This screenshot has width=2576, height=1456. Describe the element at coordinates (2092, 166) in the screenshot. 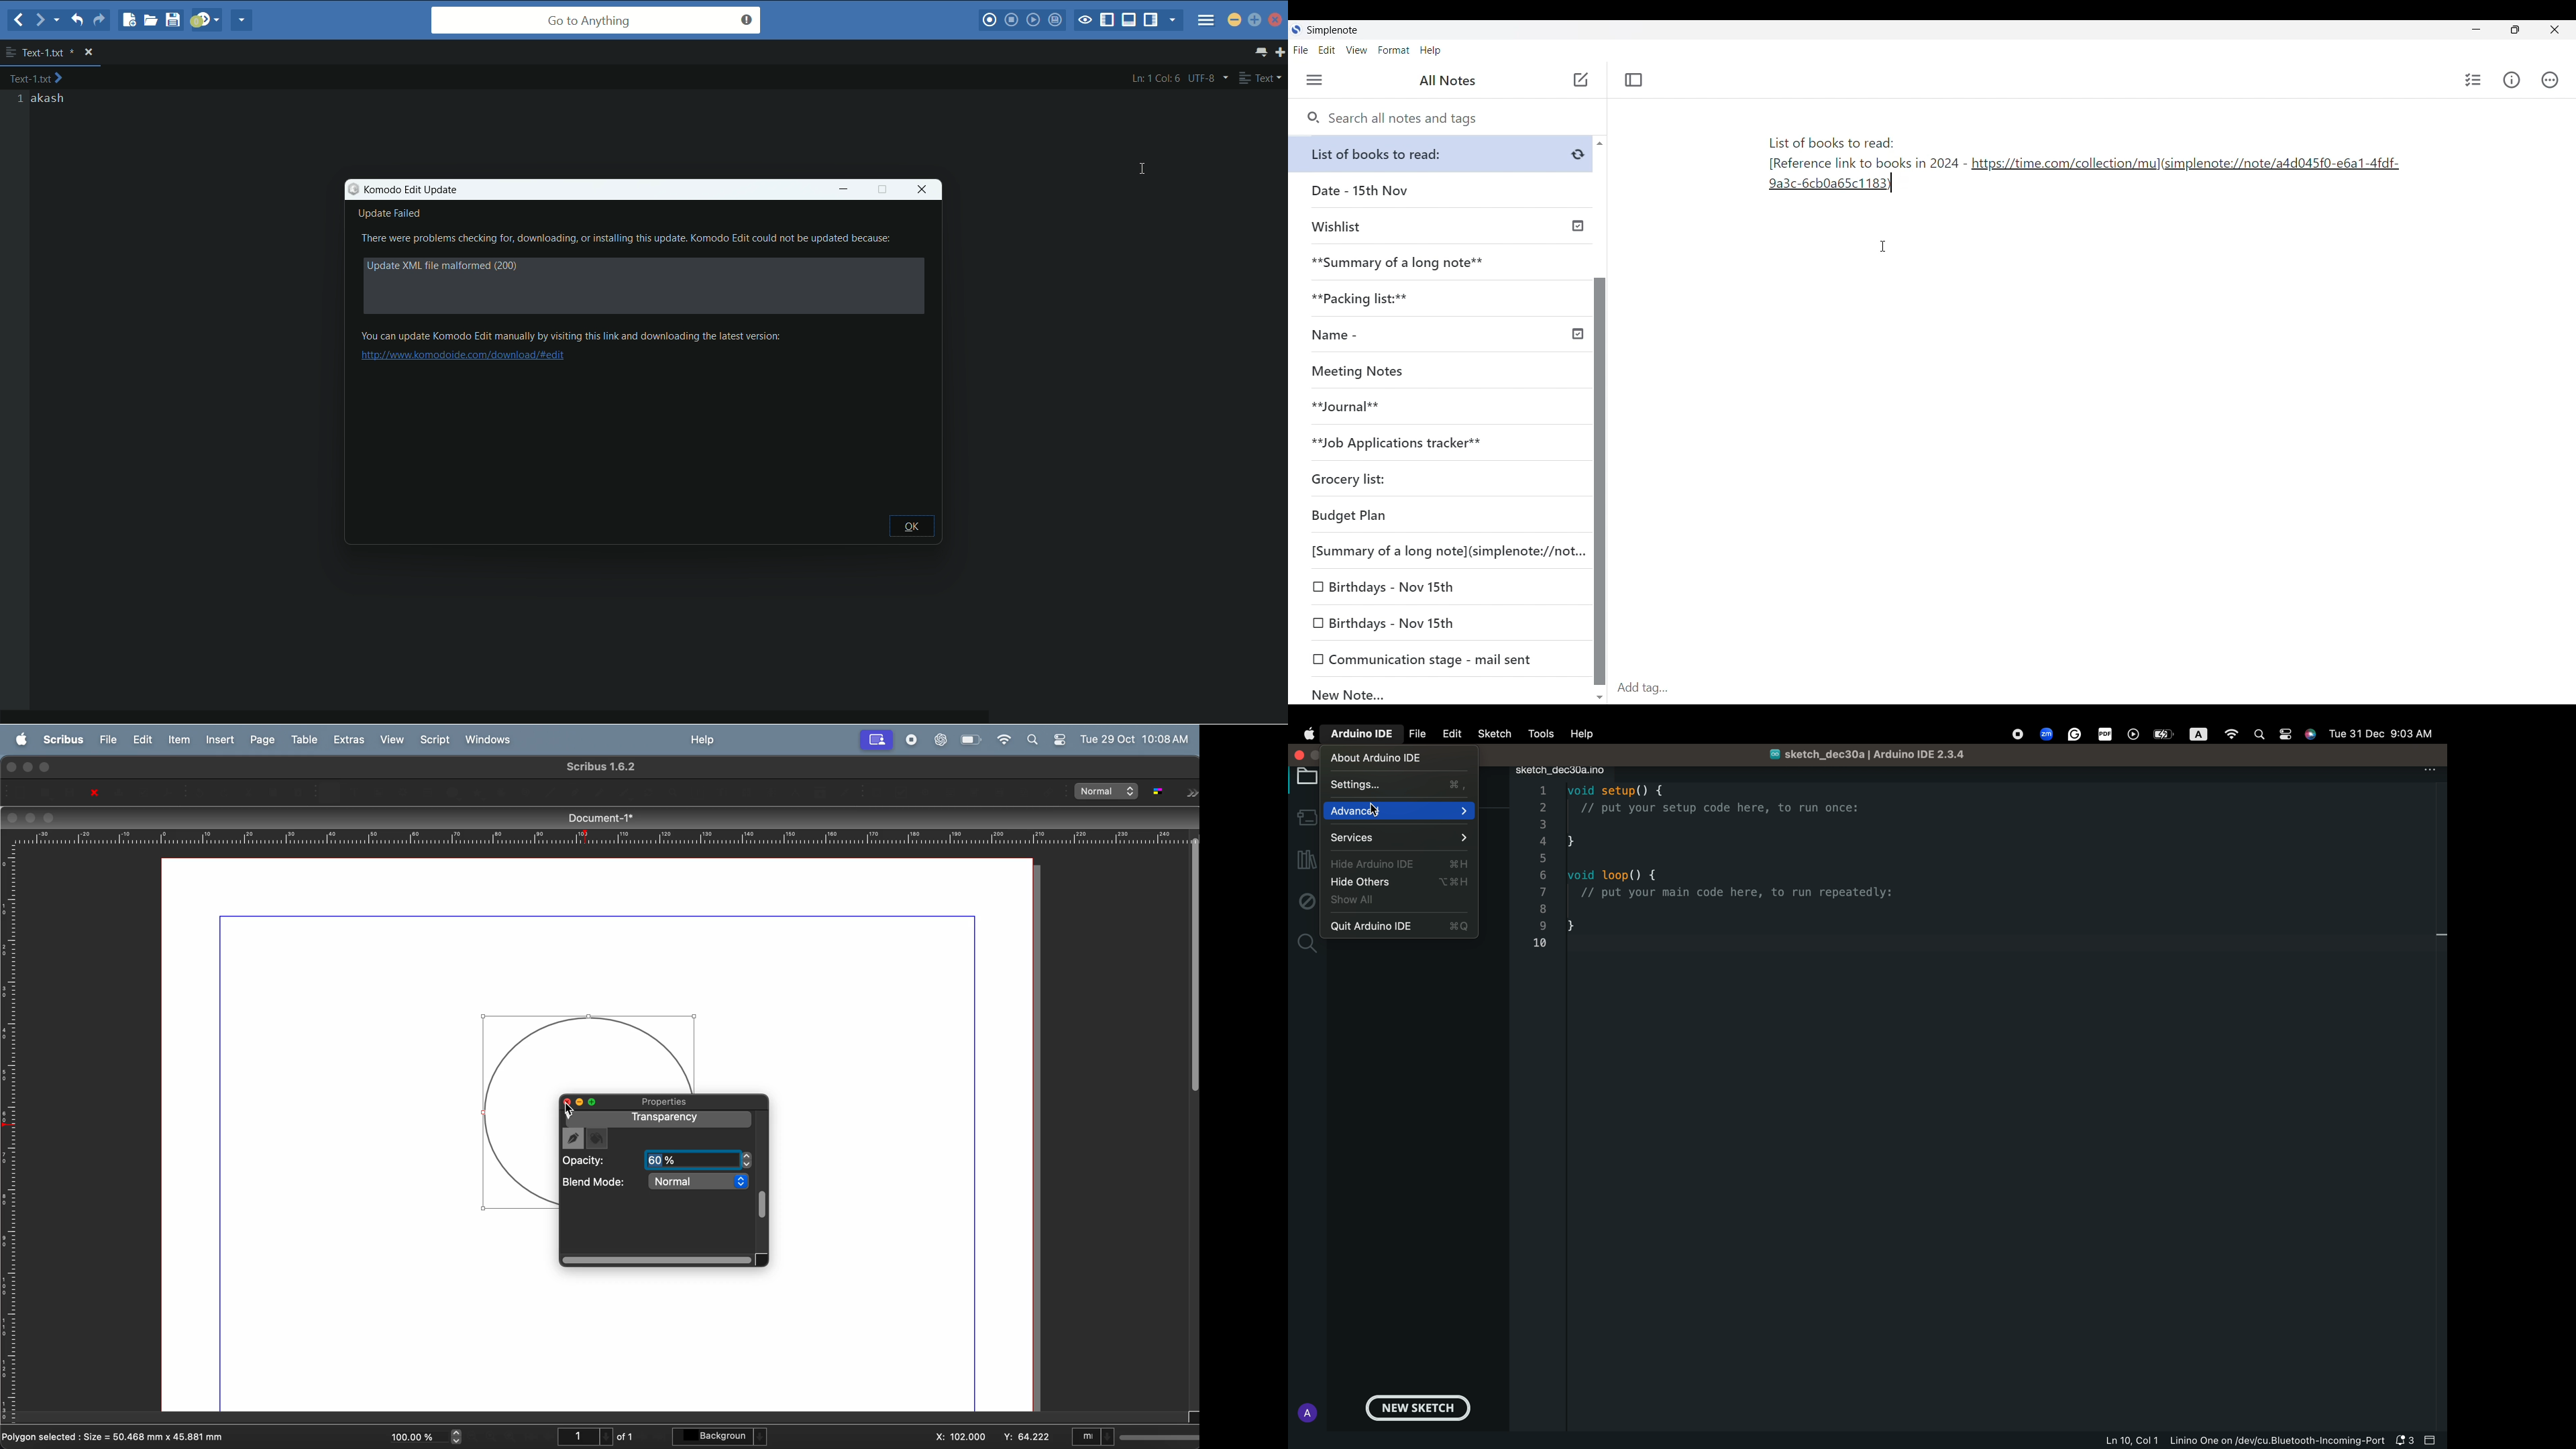

I see `List of books to read:
[Reference link to books in 2024 - https://time.com/collection/mul(simplenote:/note/add045f0-e6a1-4fdf-` at that location.